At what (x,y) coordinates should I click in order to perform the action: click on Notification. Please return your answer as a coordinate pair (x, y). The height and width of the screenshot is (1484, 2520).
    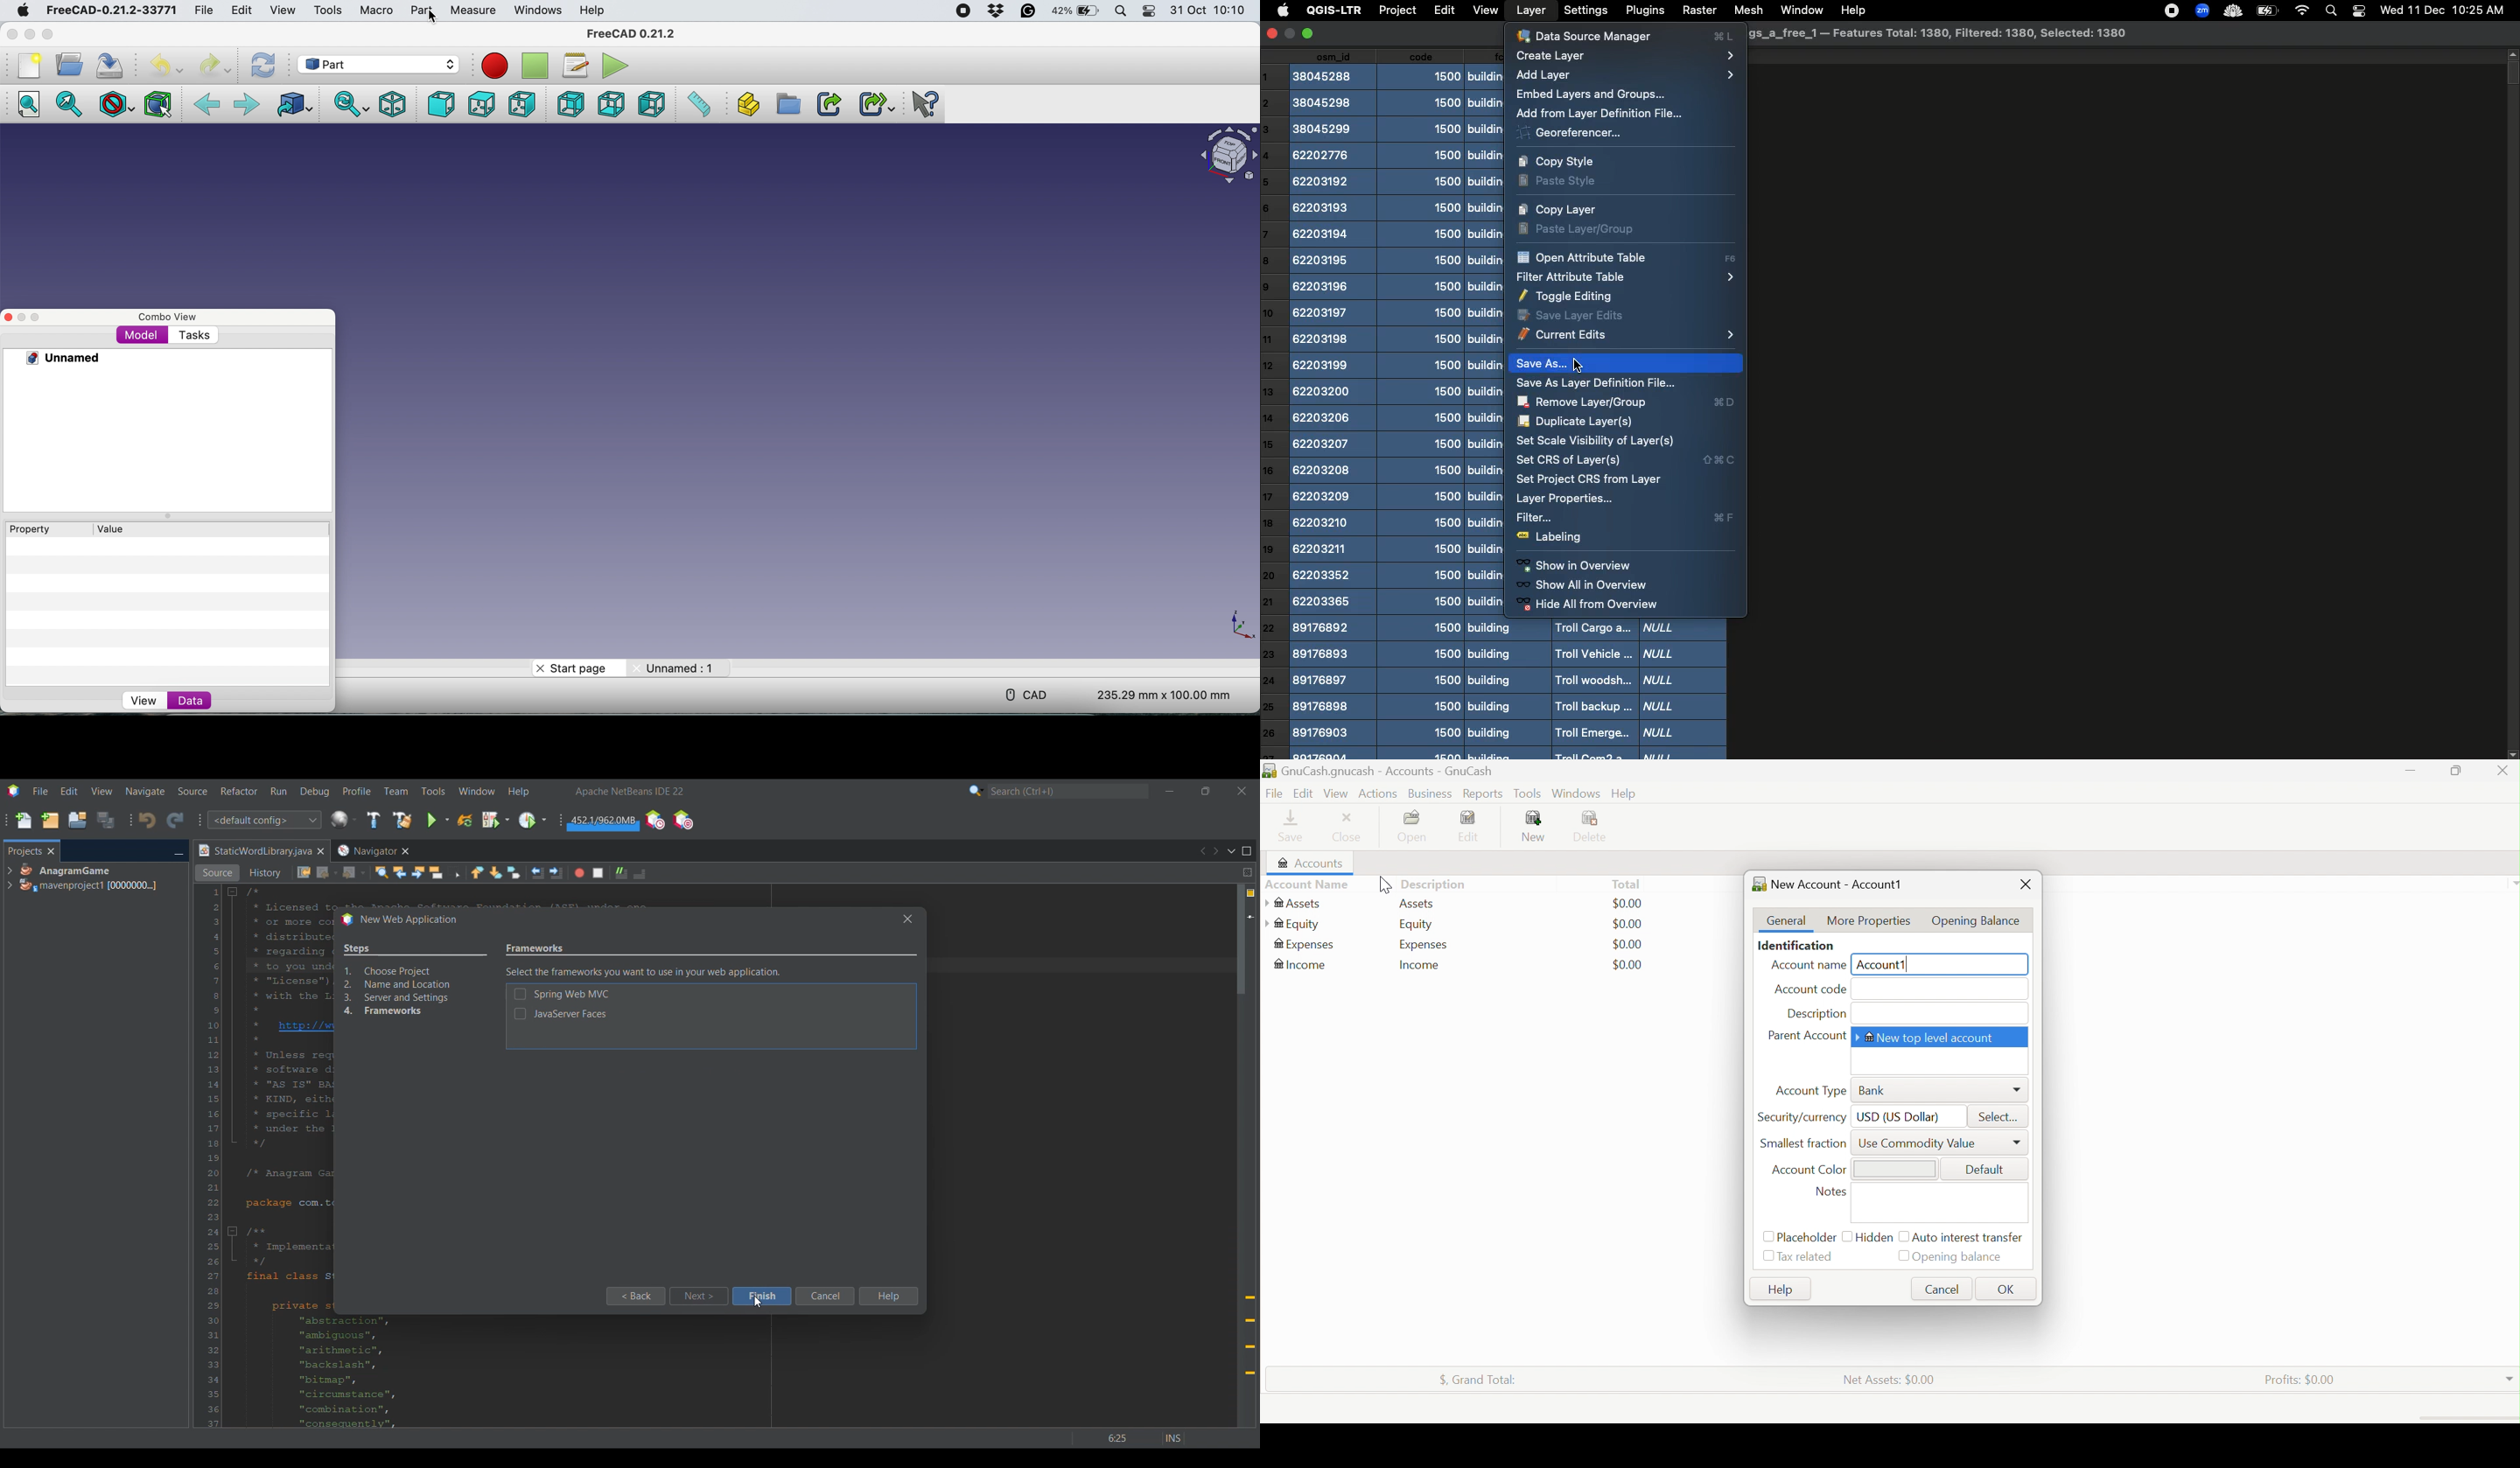
    Looking at the image, I should click on (2358, 10).